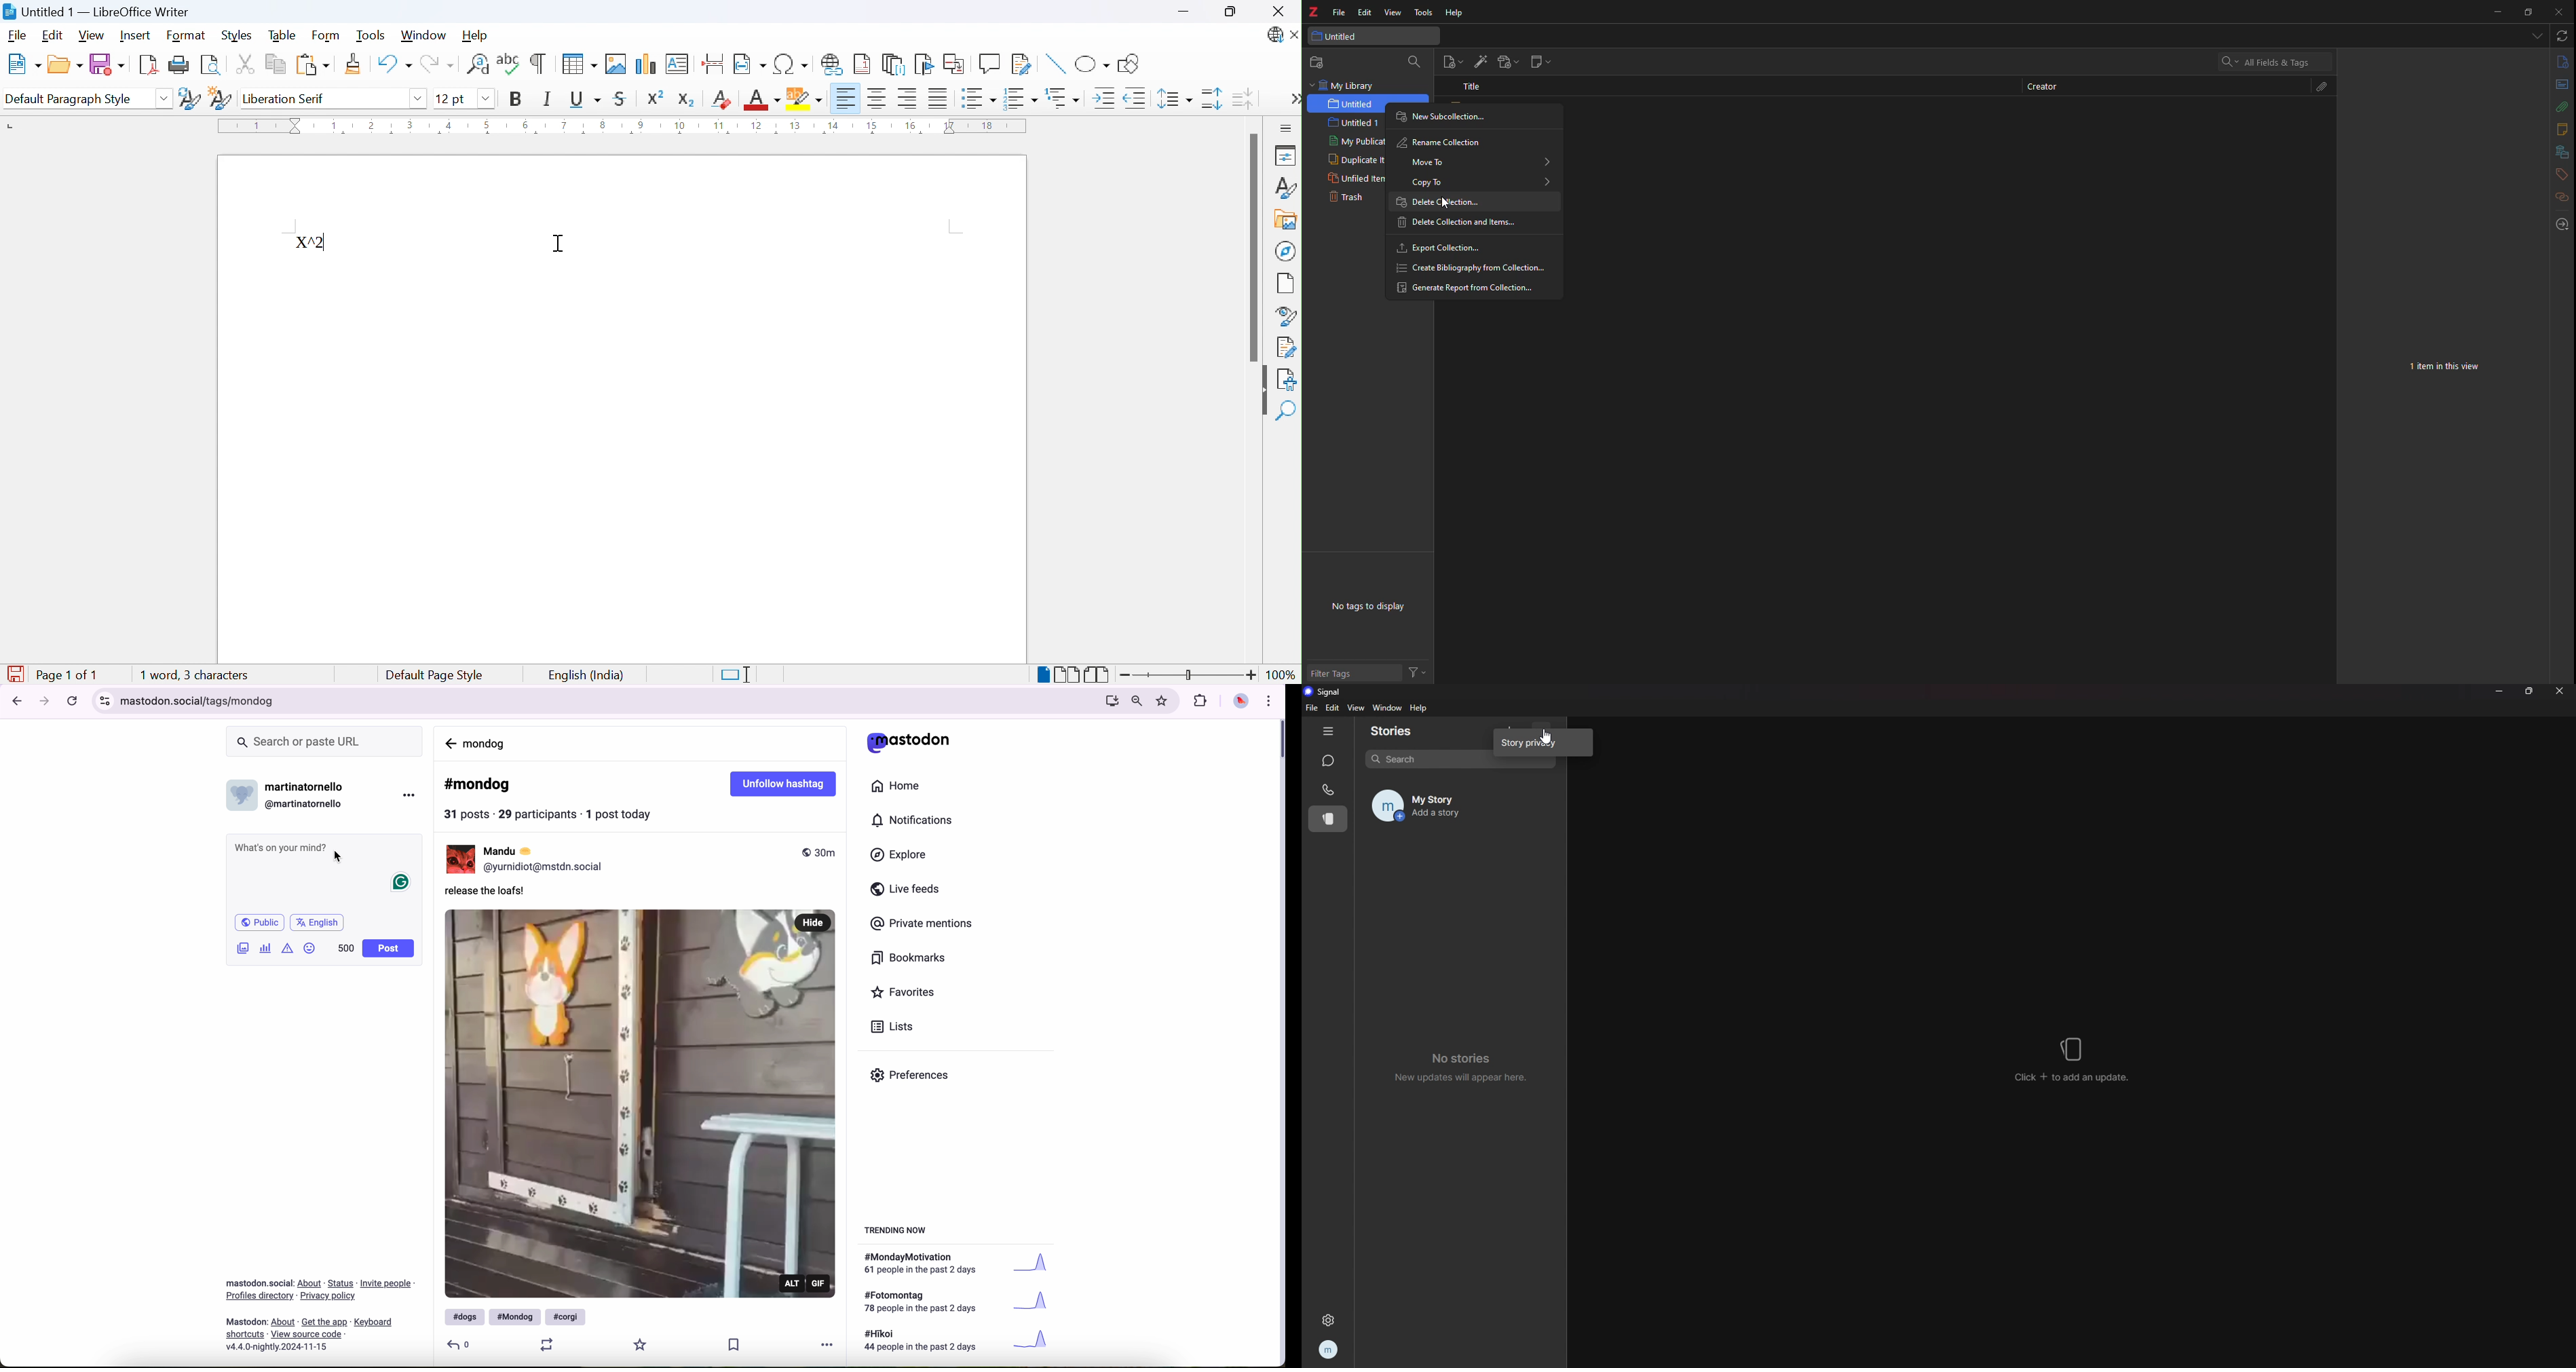 The image size is (2576, 1372). Describe the element at coordinates (584, 100) in the screenshot. I see `Underline` at that location.